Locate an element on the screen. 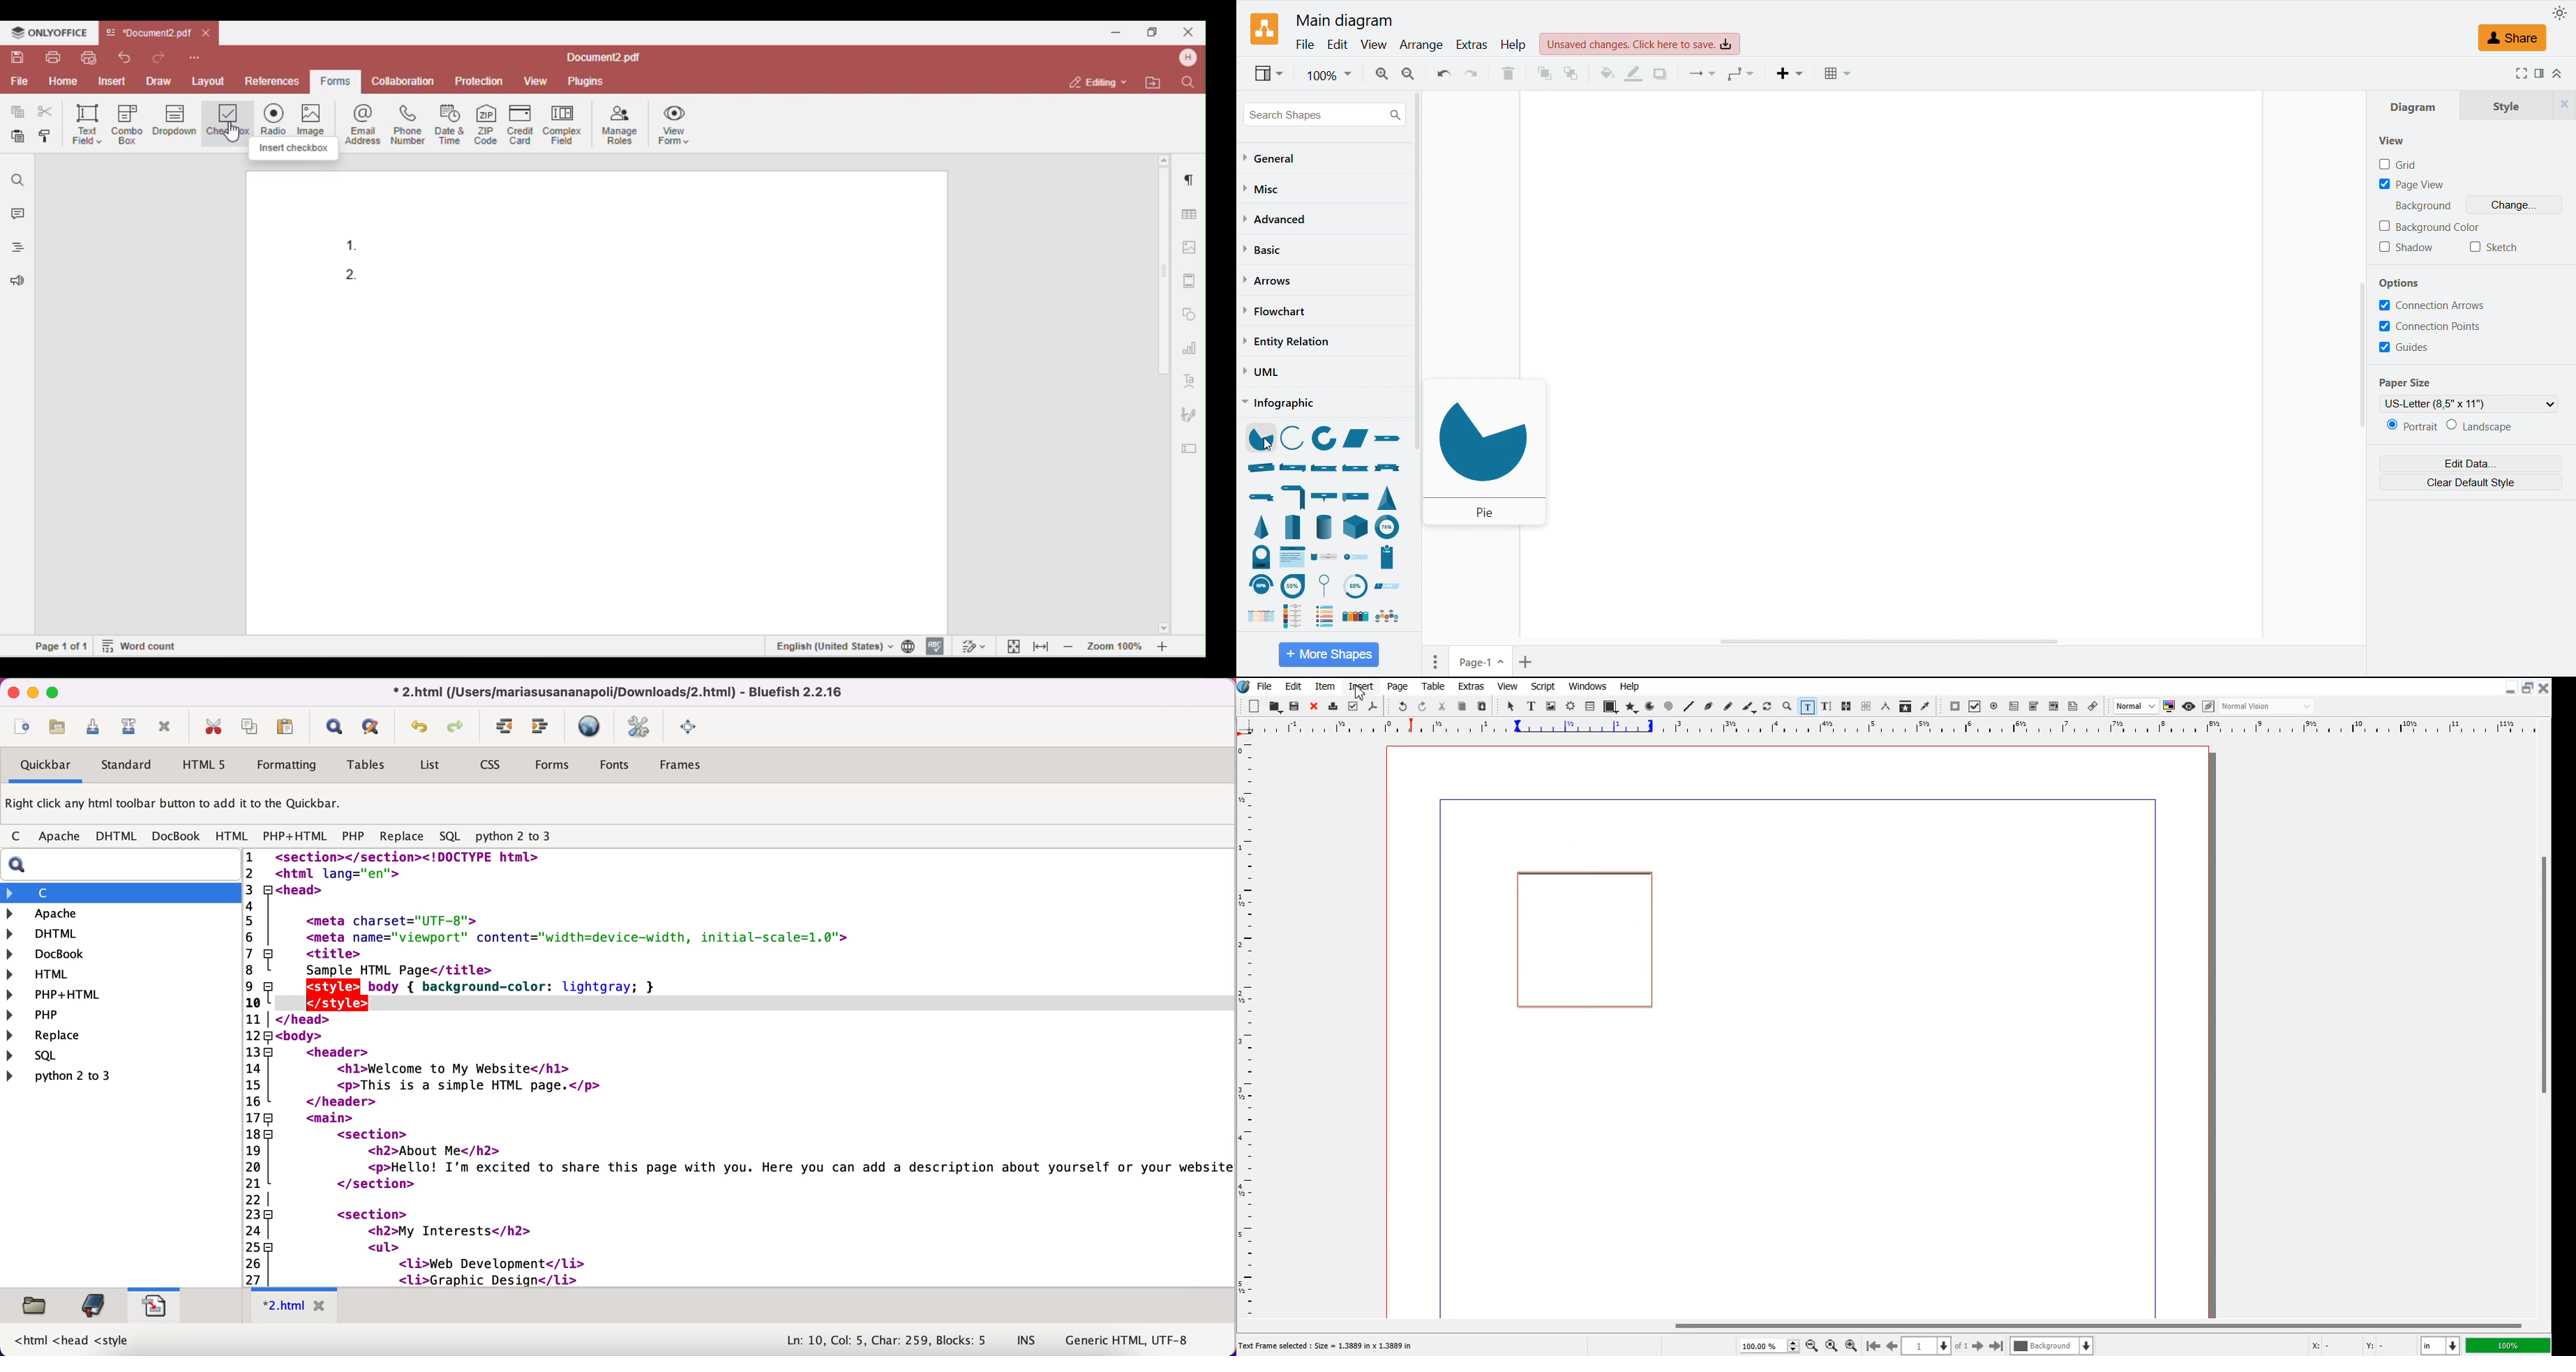 Image resolution: width=2576 pixels, height=1372 pixels. Shadow  is located at coordinates (1660, 74).